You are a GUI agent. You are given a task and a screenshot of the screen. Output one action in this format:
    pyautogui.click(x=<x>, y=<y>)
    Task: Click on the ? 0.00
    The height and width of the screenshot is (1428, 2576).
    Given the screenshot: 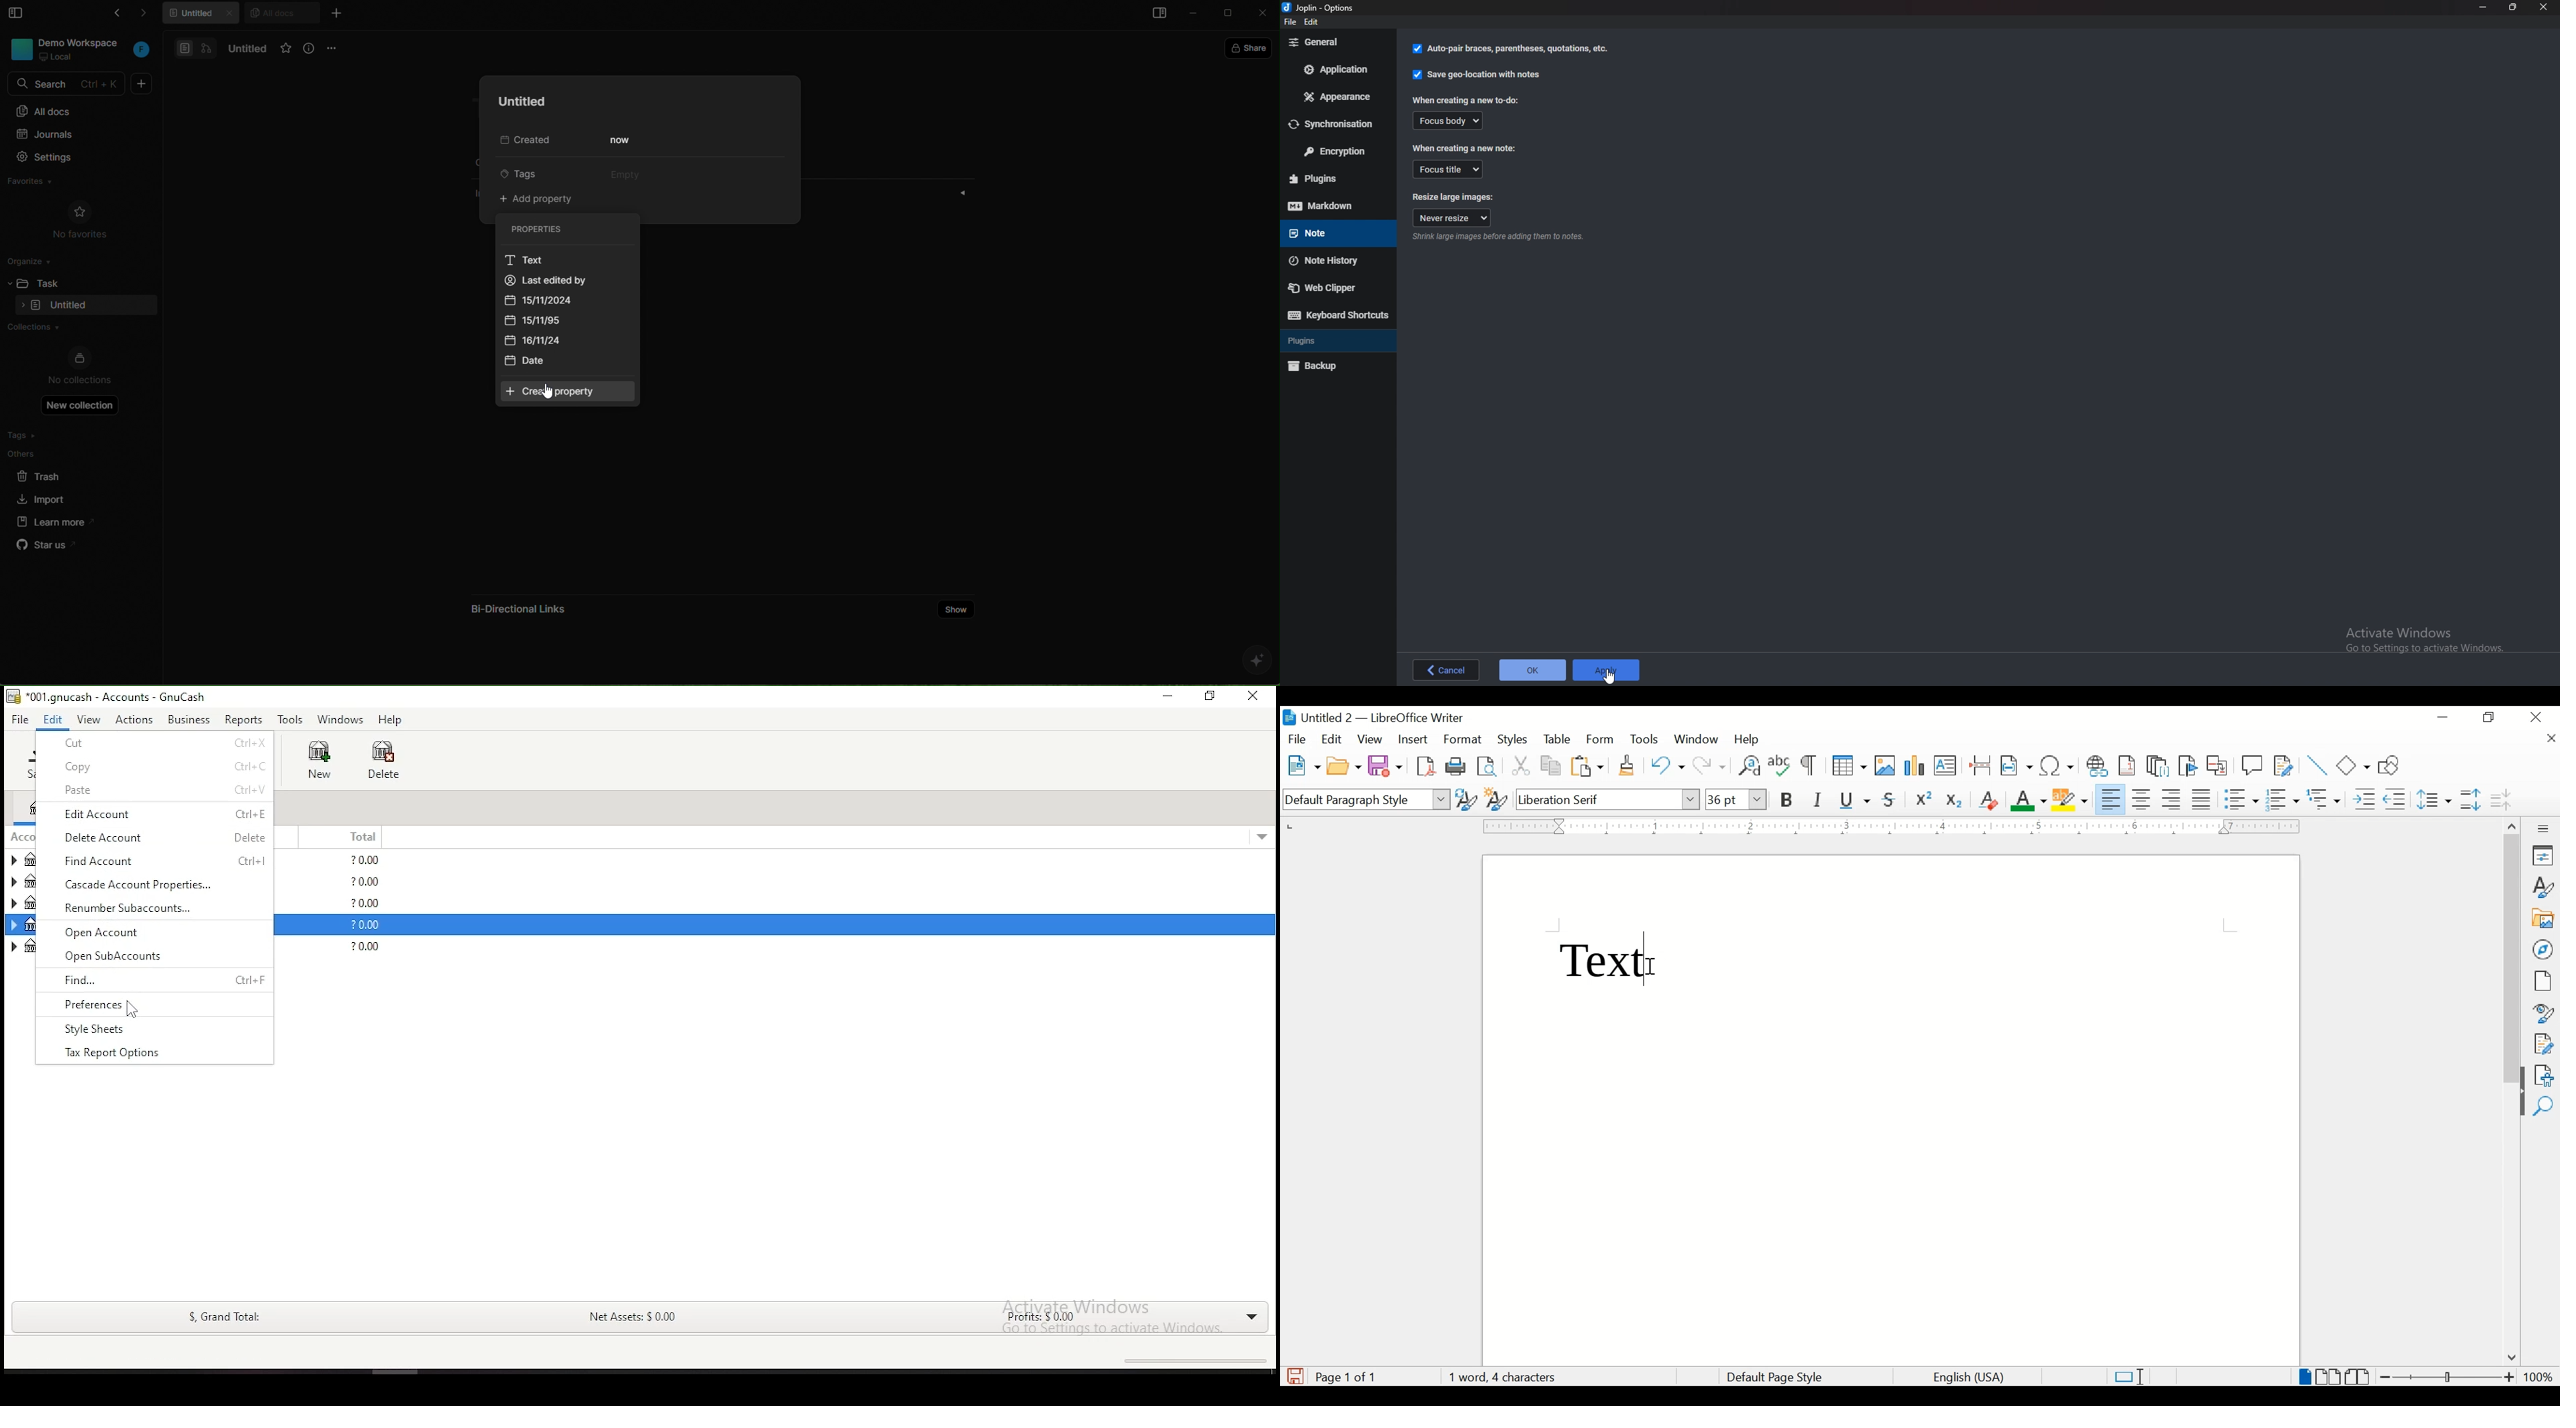 What is the action you would take?
    pyautogui.click(x=361, y=926)
    